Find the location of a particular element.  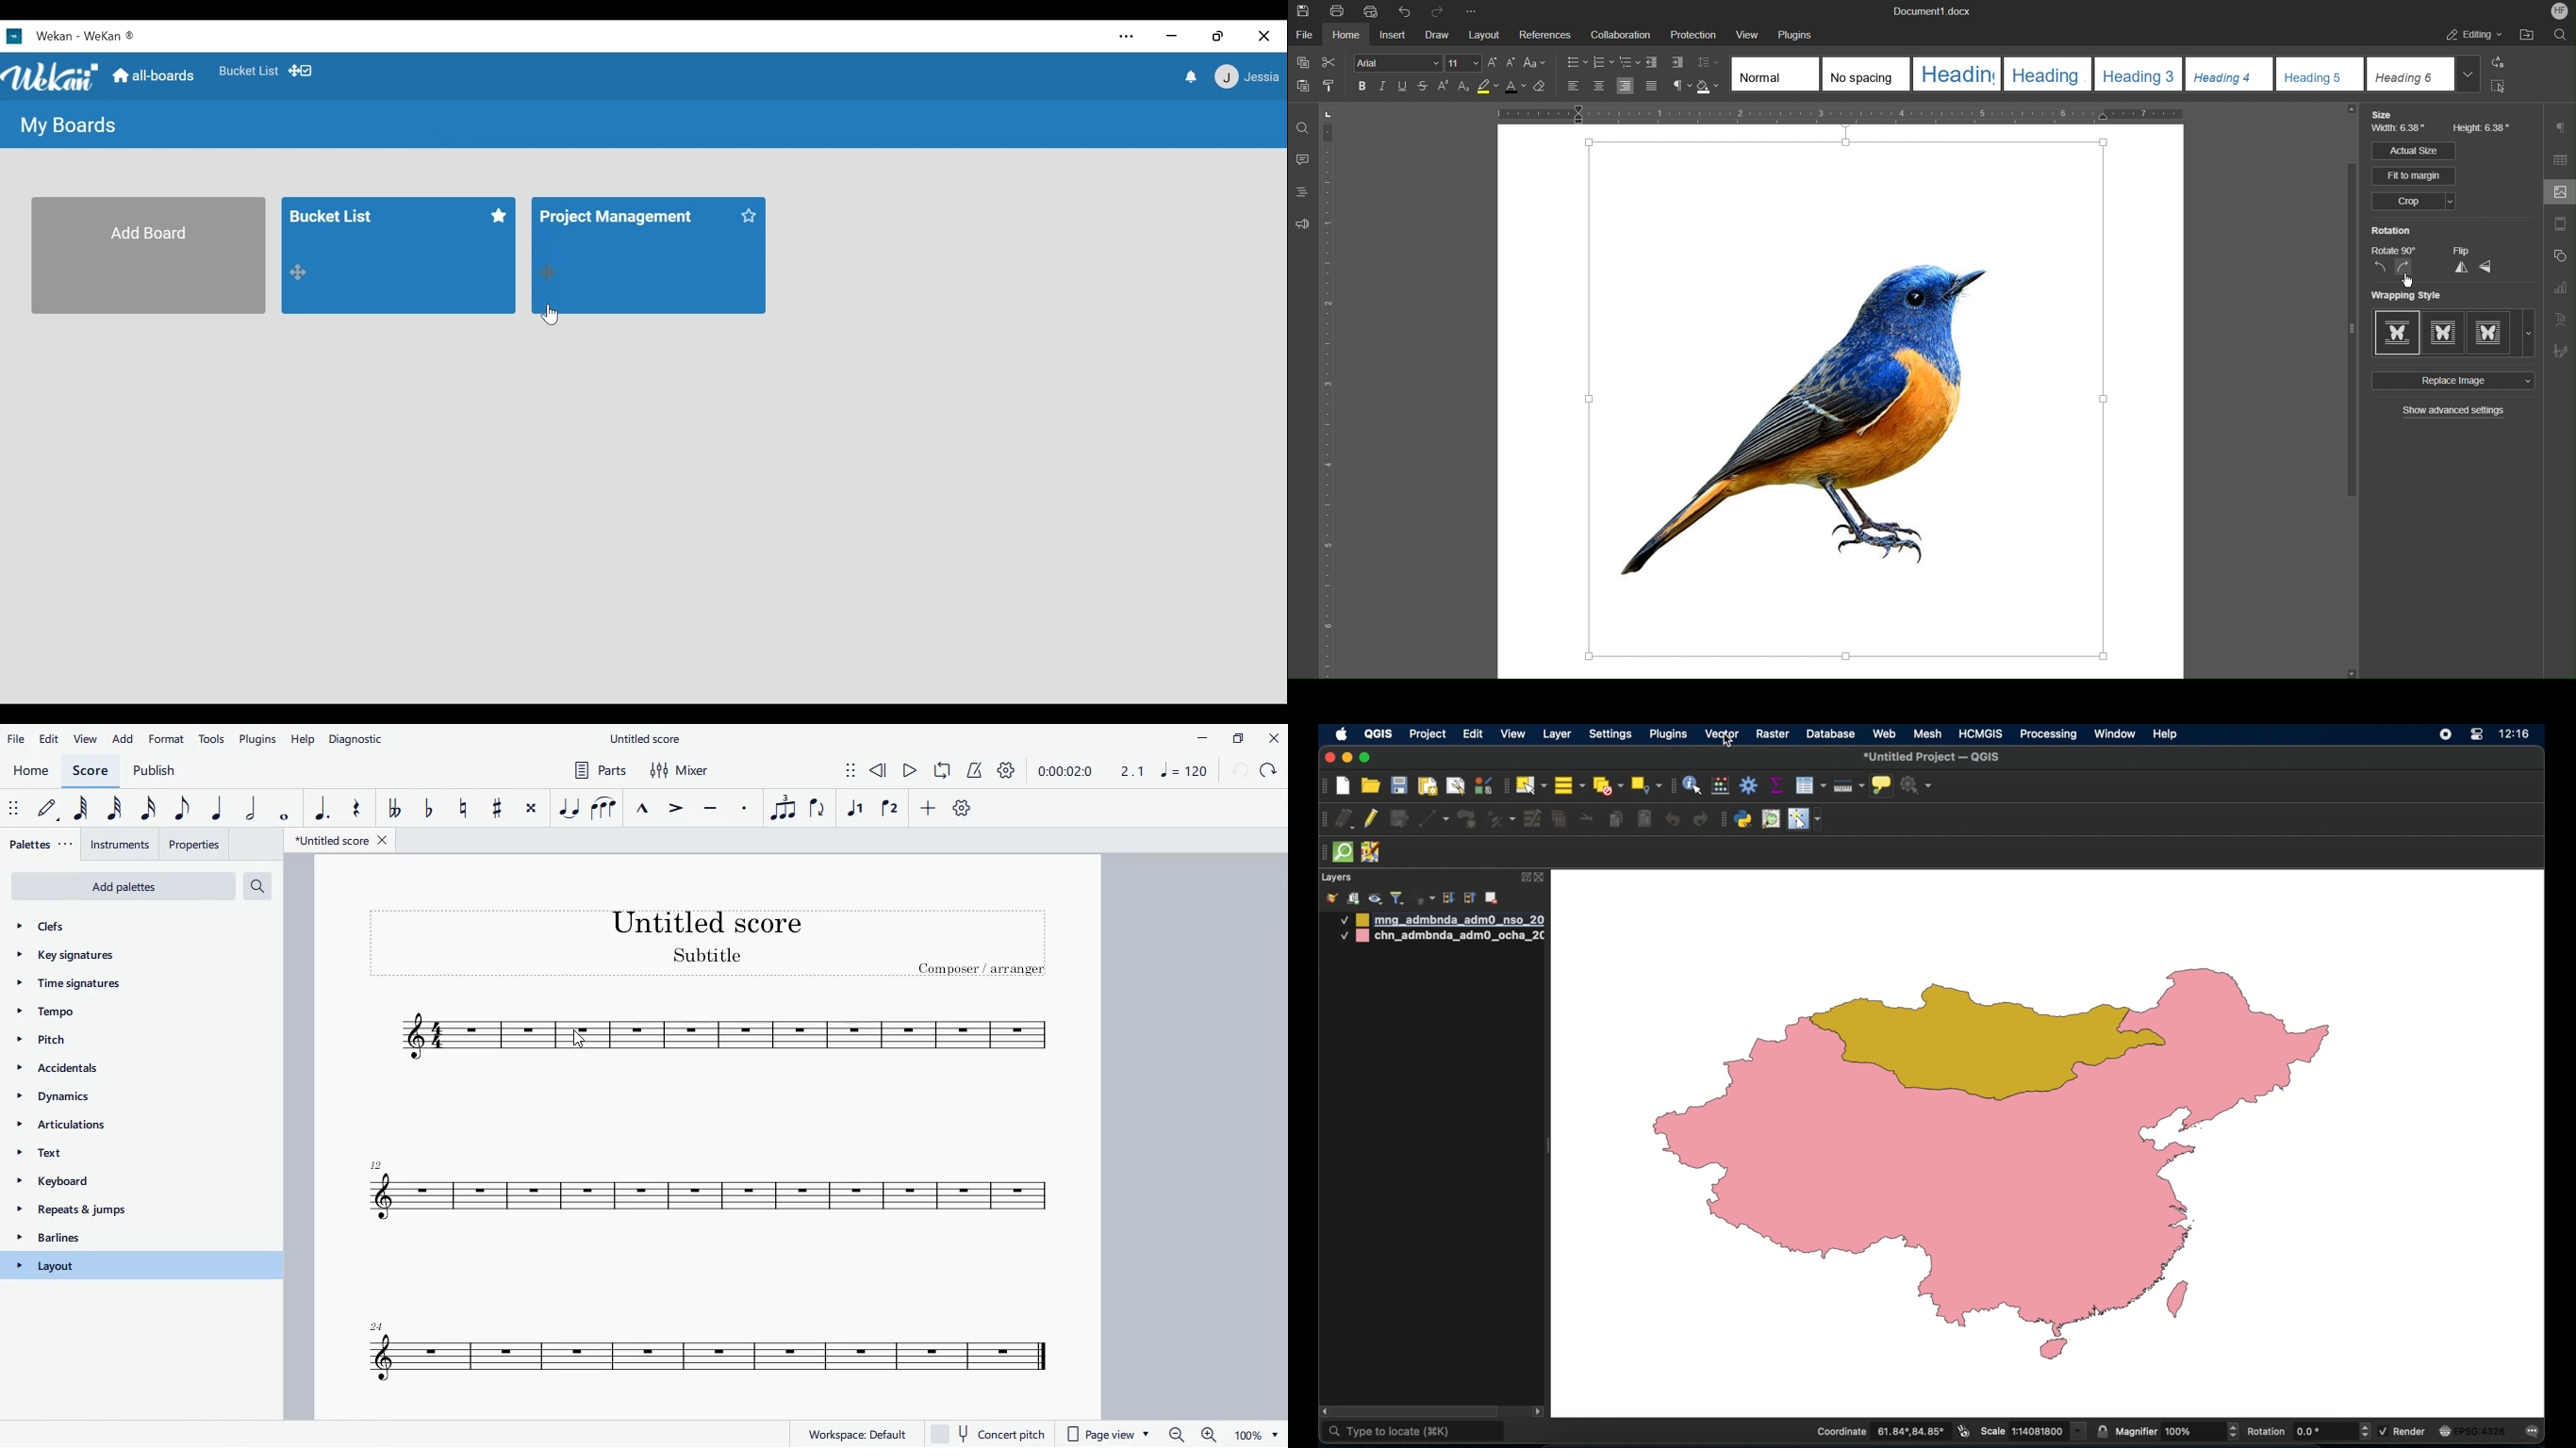

Size is located at coordinates (1463, 63).